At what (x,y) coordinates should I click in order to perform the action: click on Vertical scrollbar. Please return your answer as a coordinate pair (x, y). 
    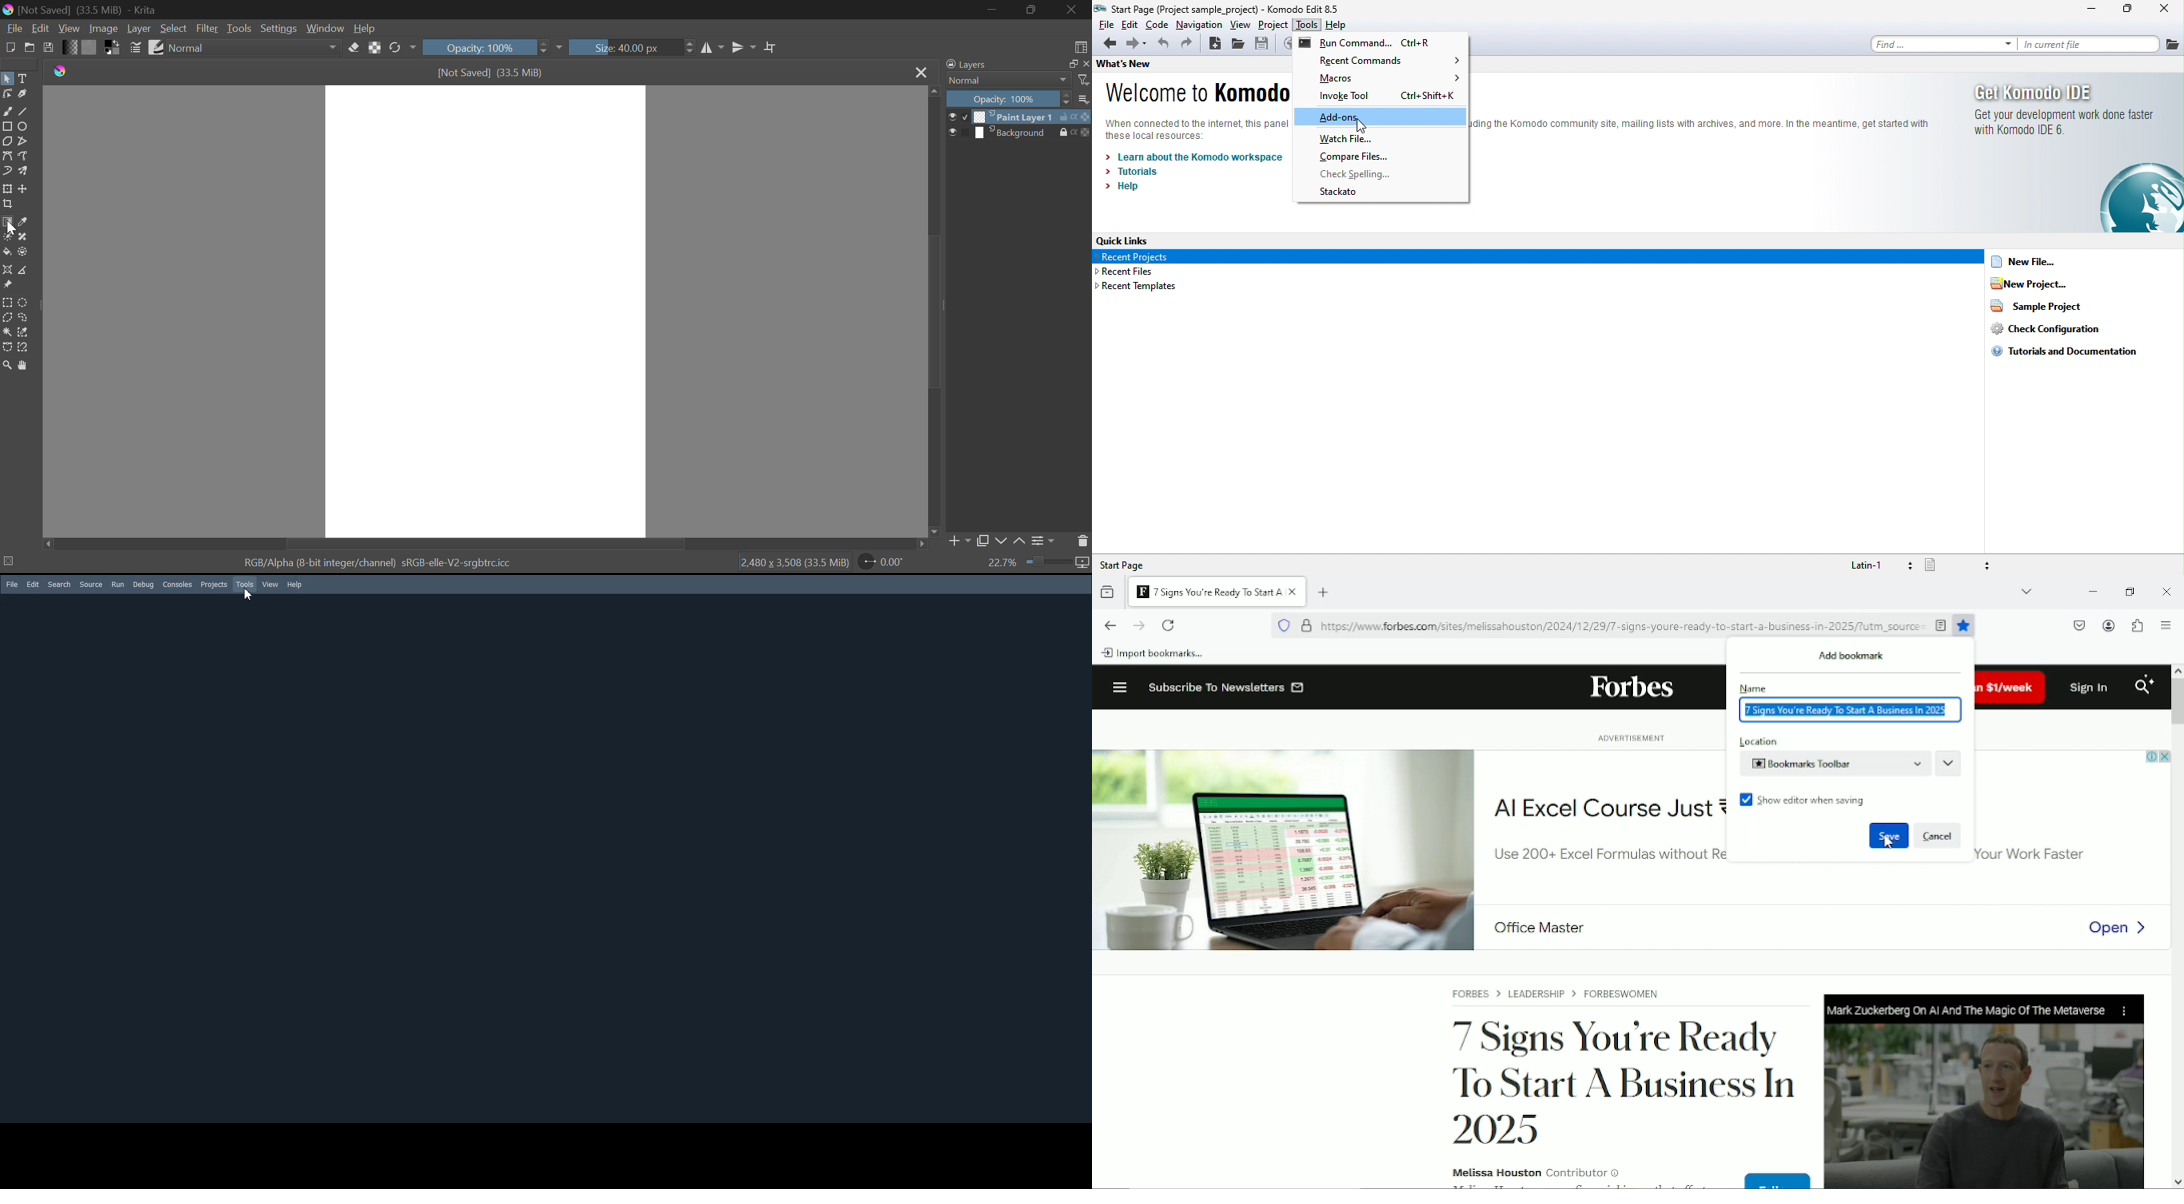
    Looking at the image, I should click on (2177, 701).